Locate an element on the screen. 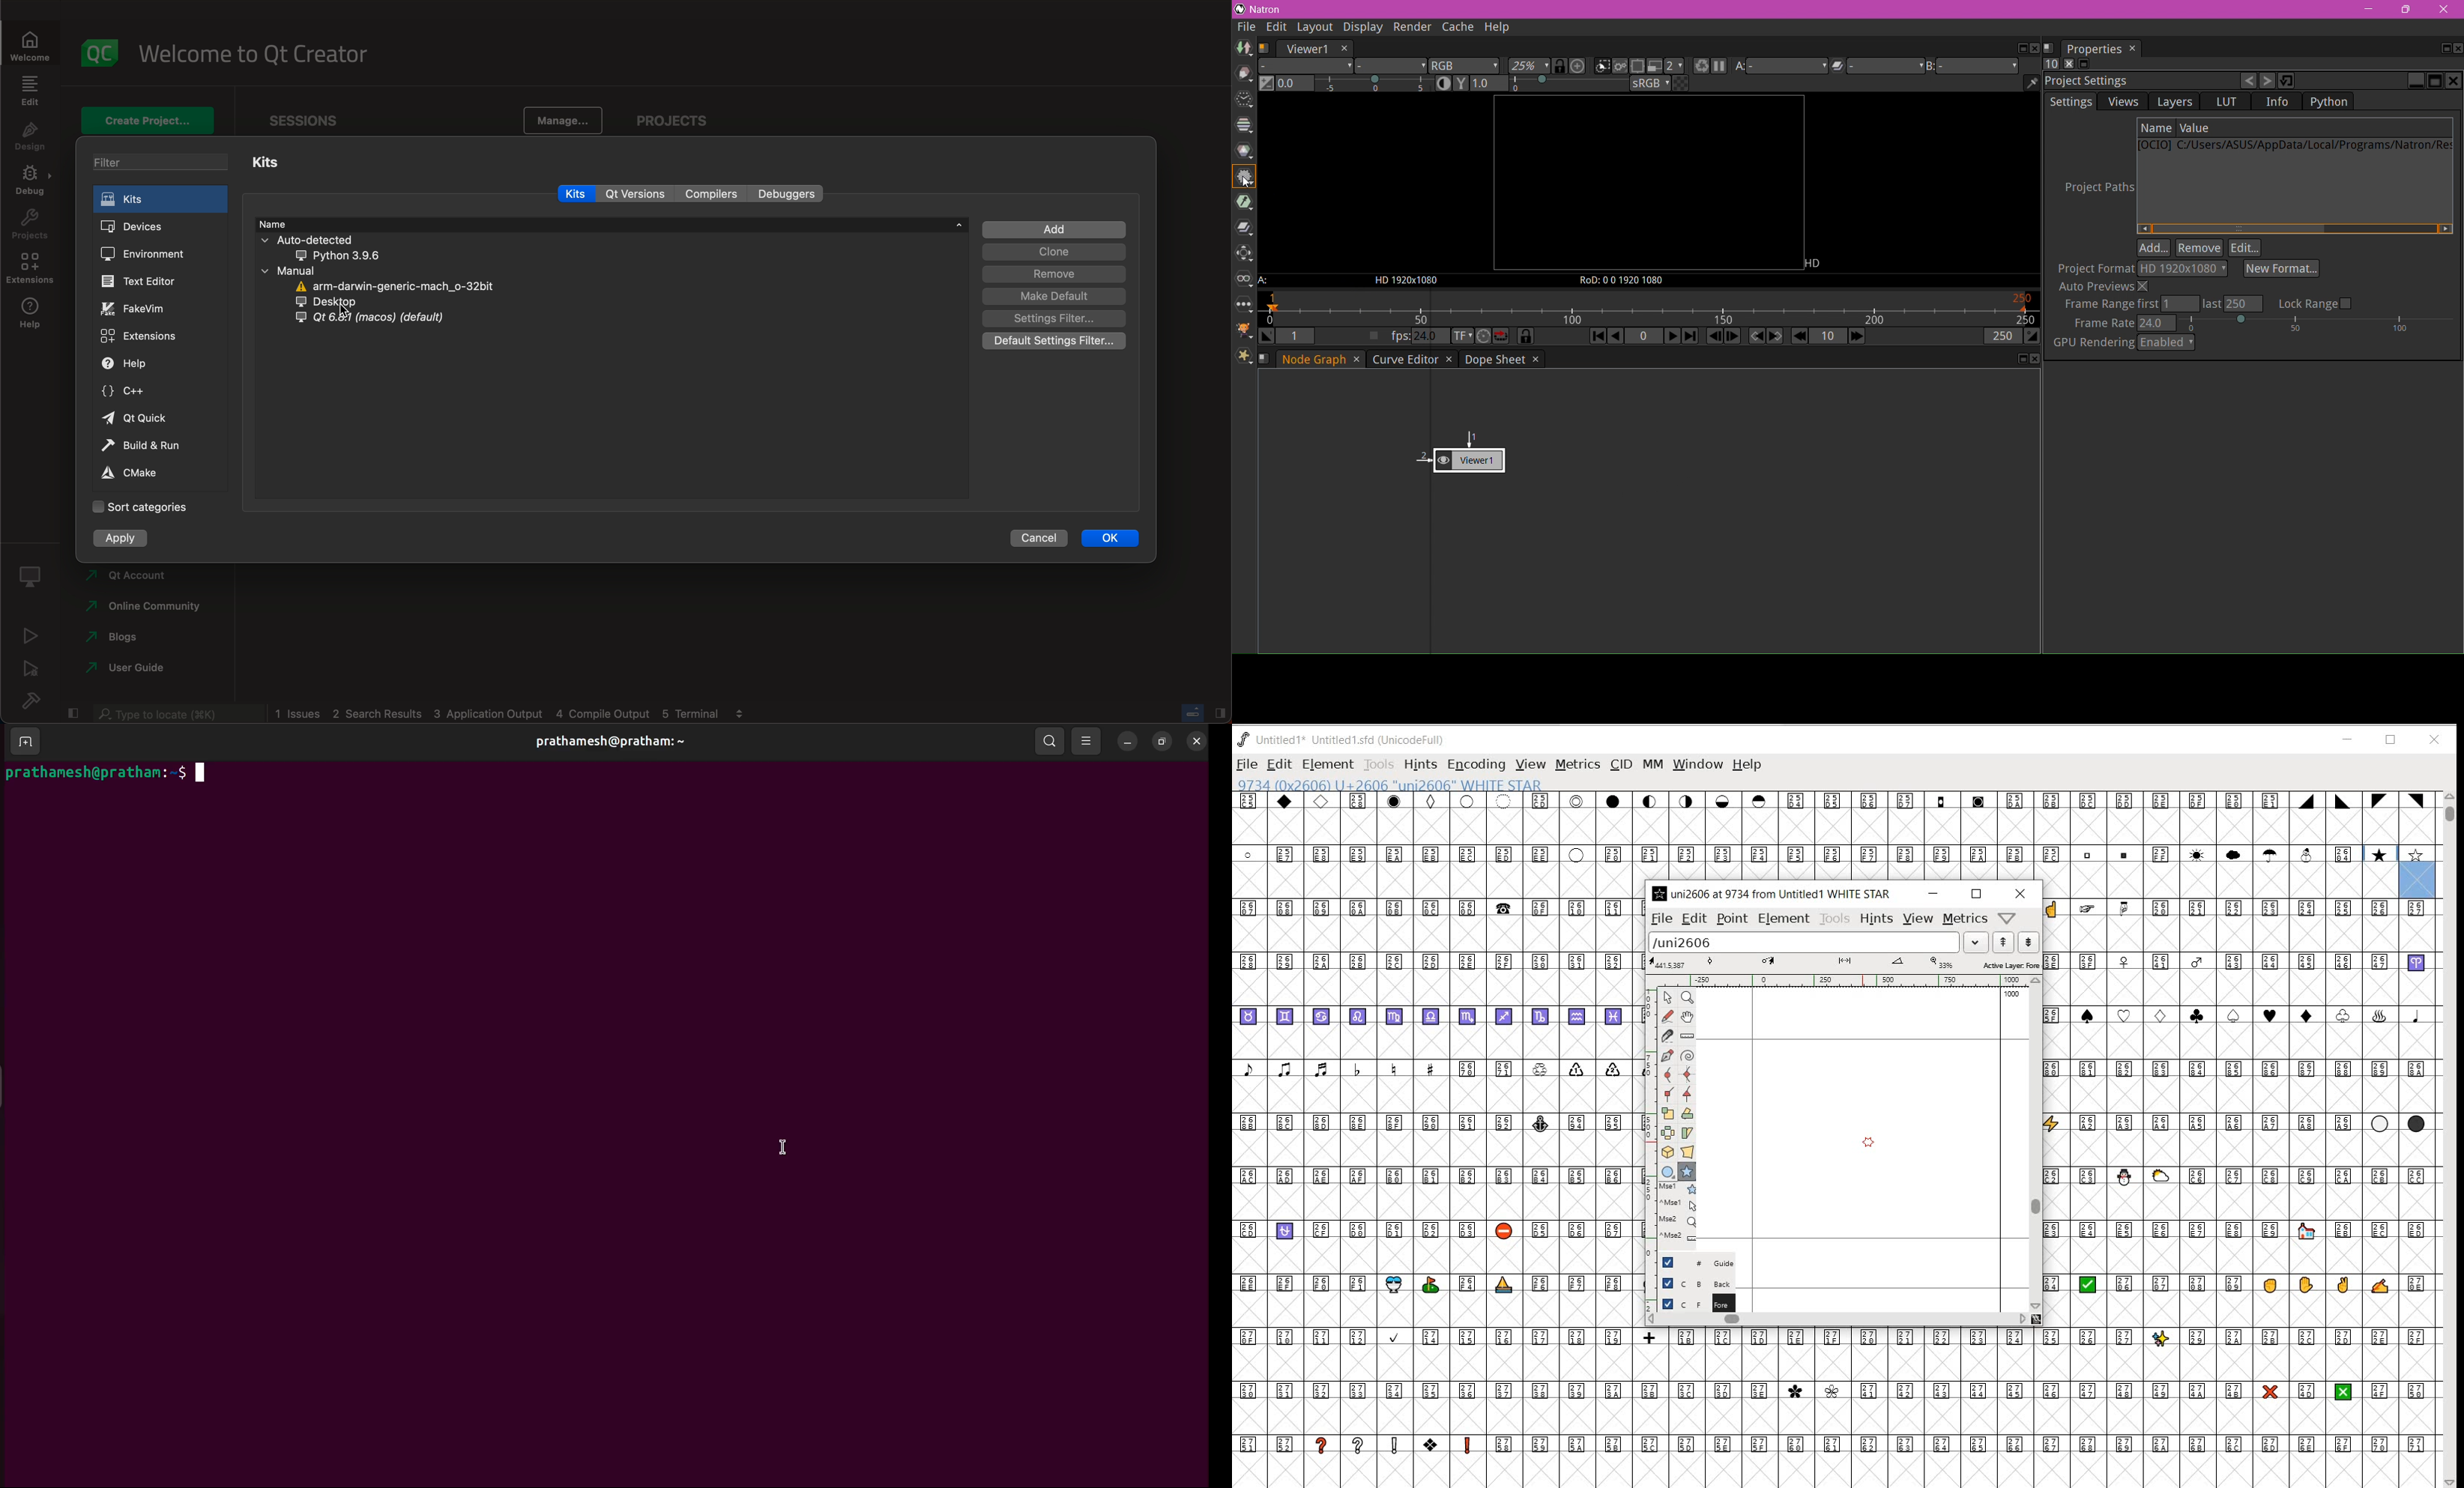  edit is located at coordinates (30, 91).